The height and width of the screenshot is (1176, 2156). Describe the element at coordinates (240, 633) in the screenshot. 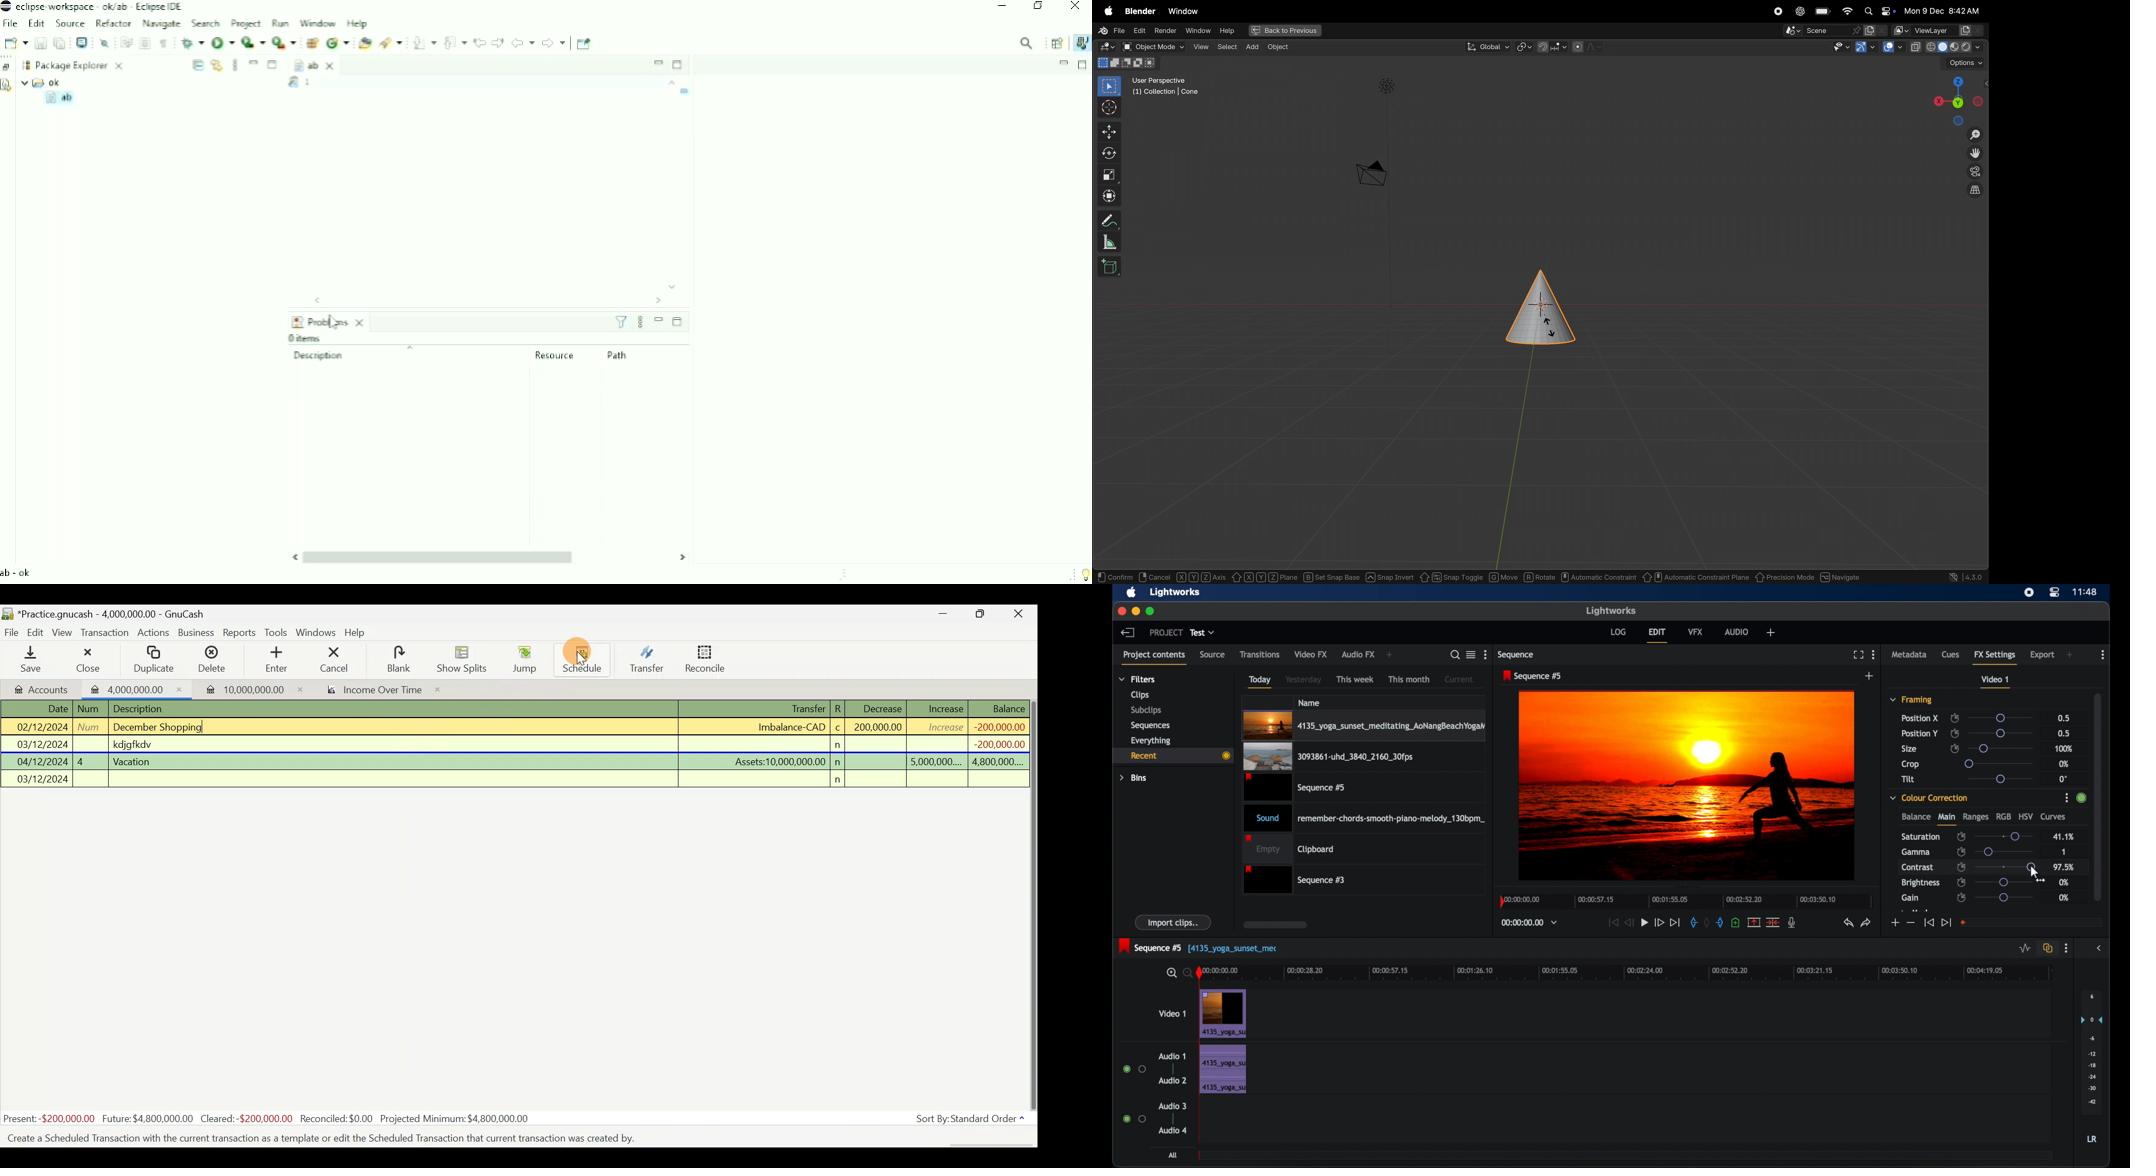

I see `Reports` at that location.